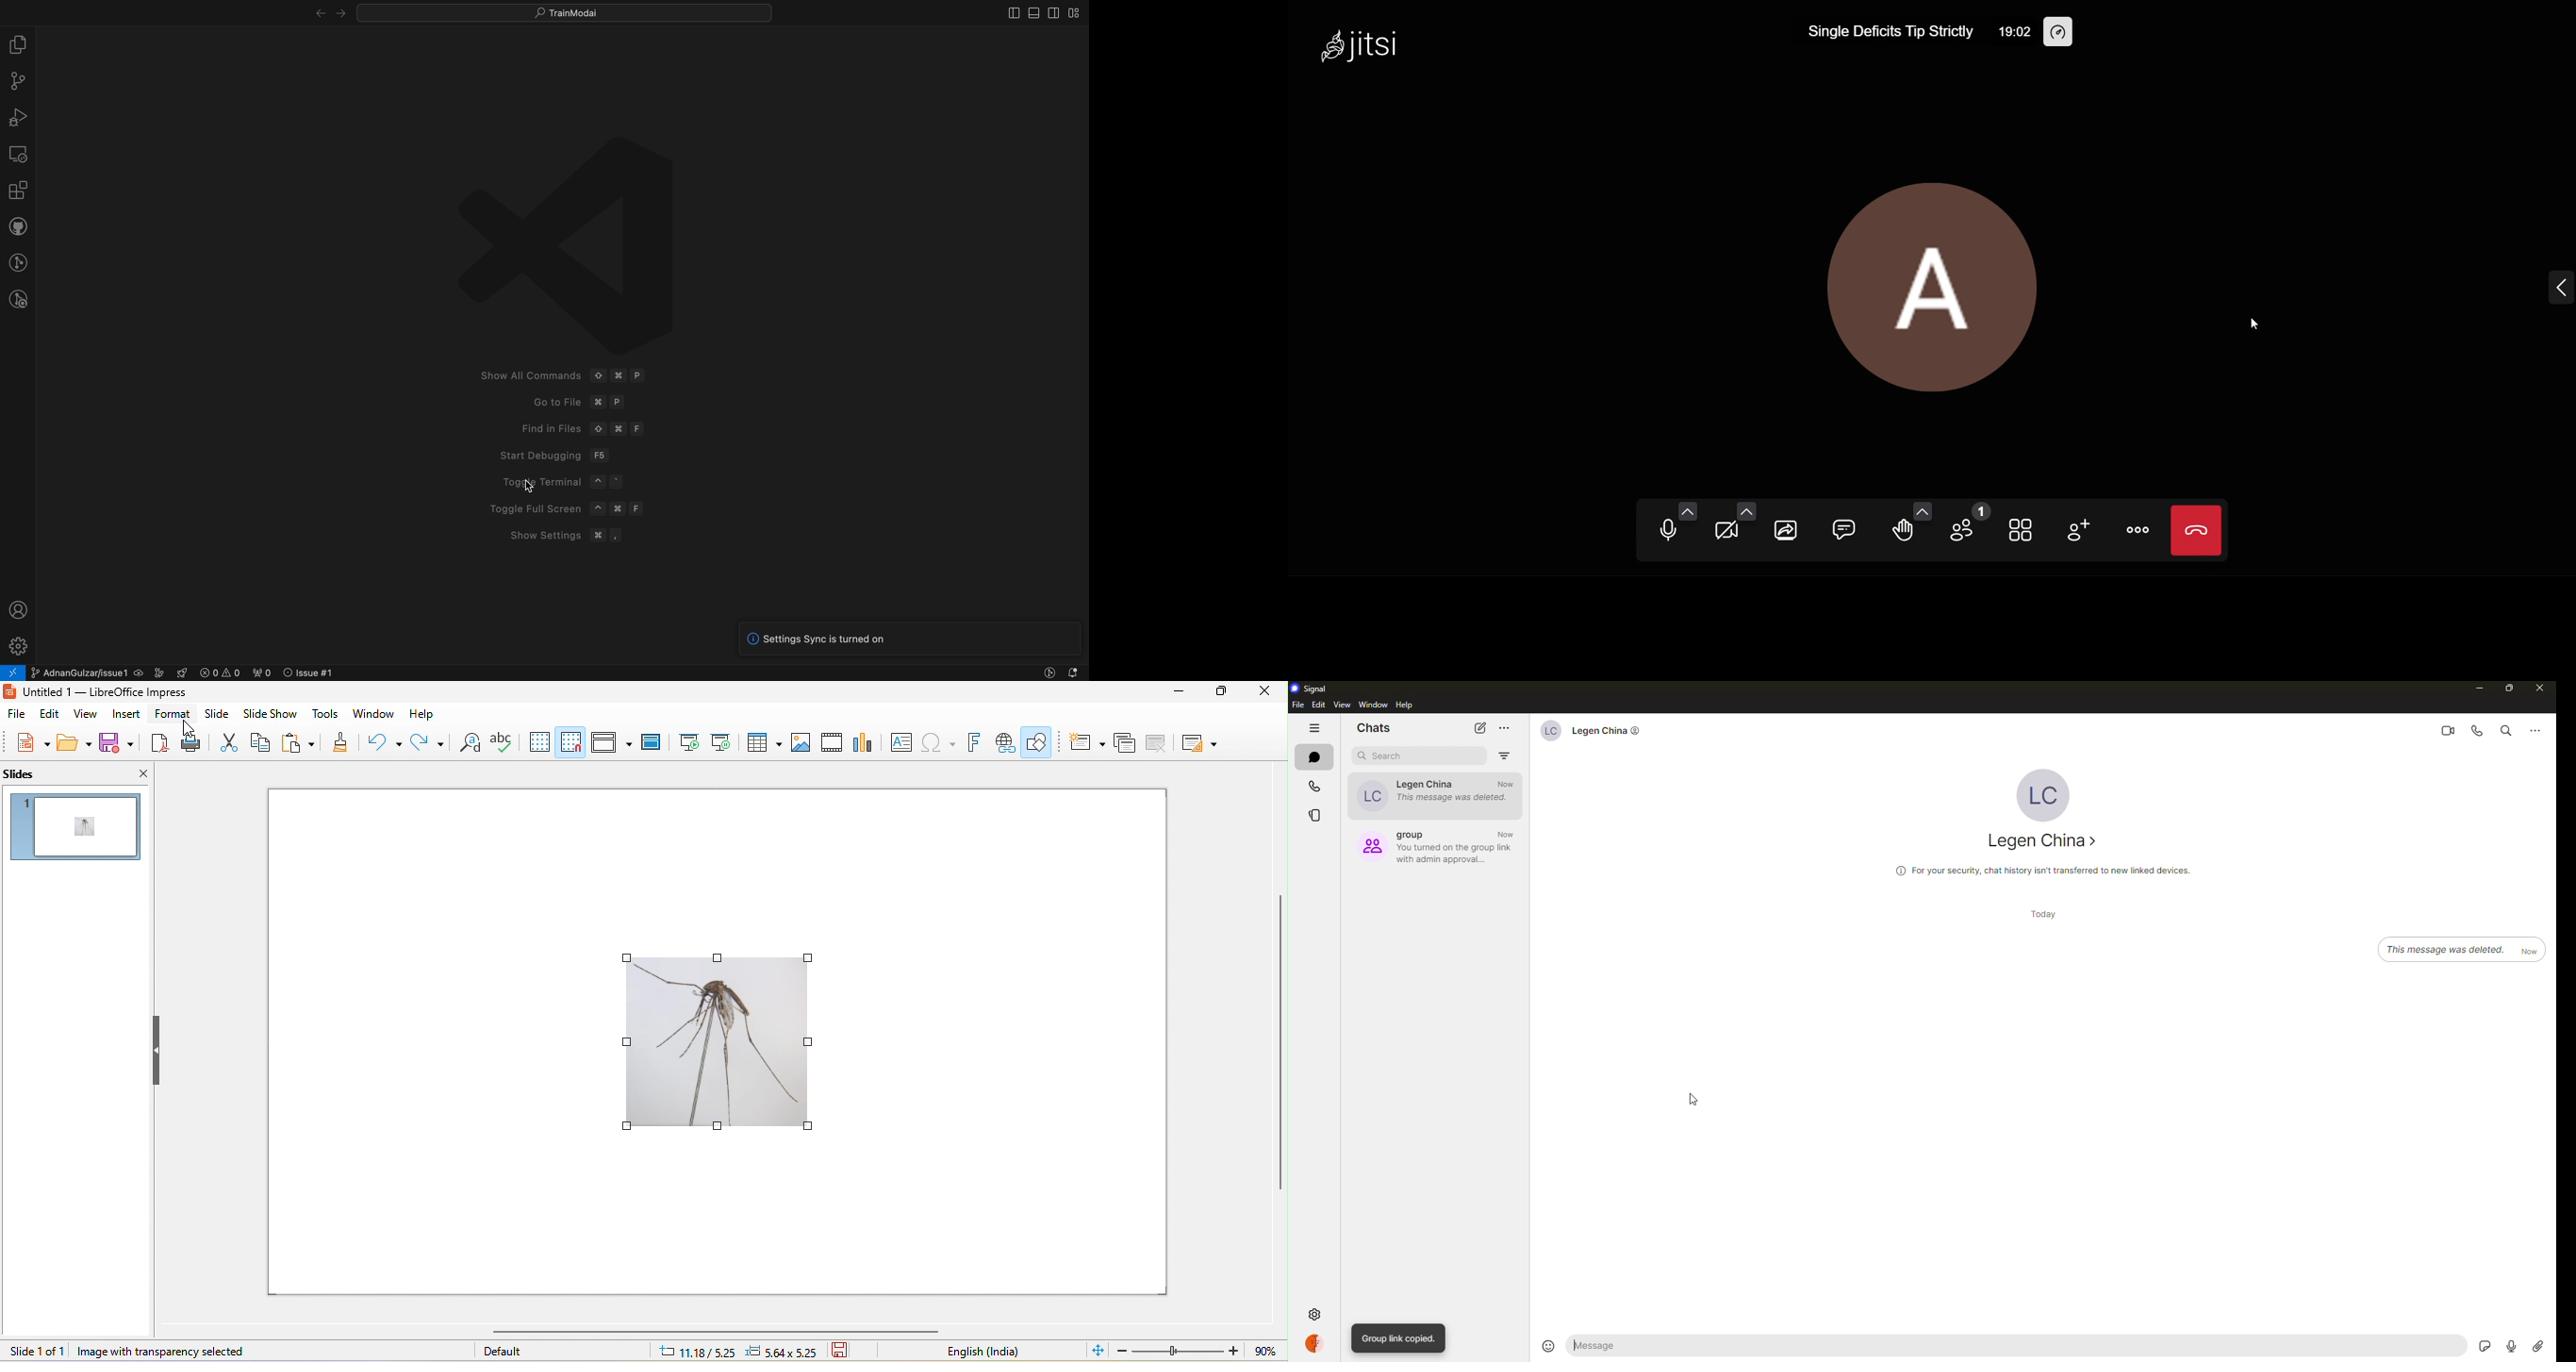 The width and height of the screenshot is (2576, 1372). I want to click on horizontal scroll, so click(743, 1332).